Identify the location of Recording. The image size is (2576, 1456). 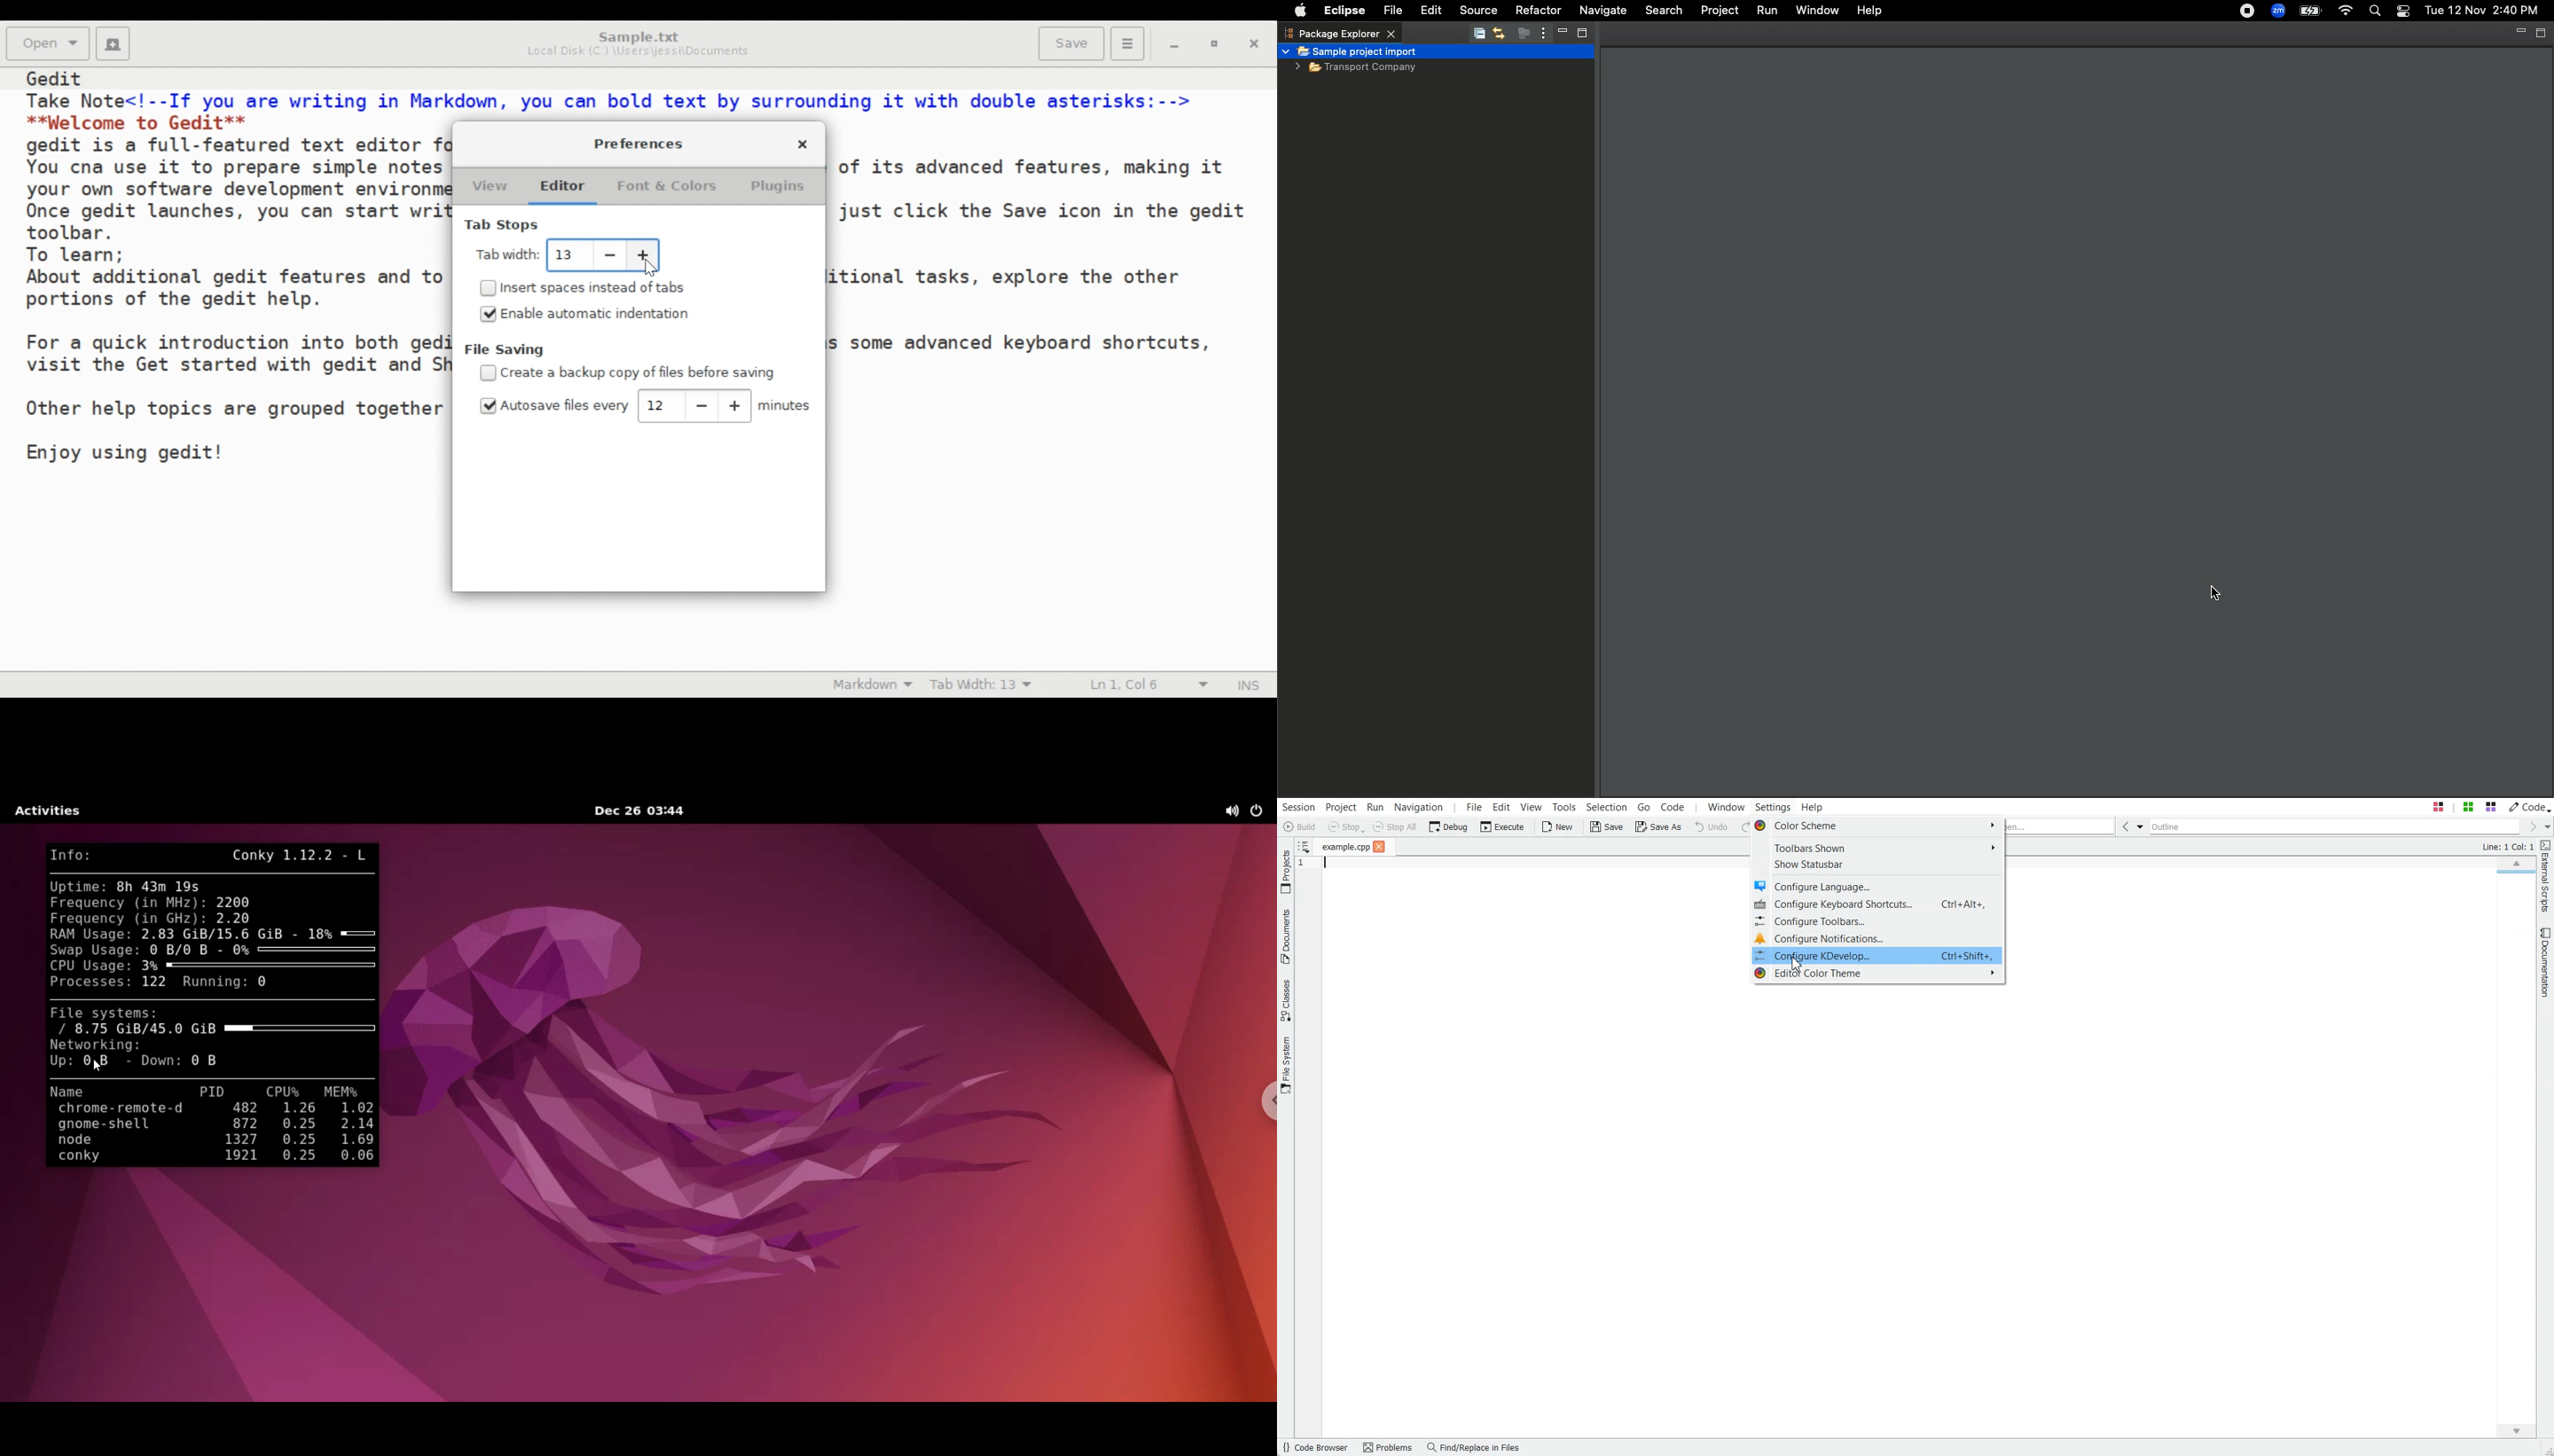
(2239, 12).